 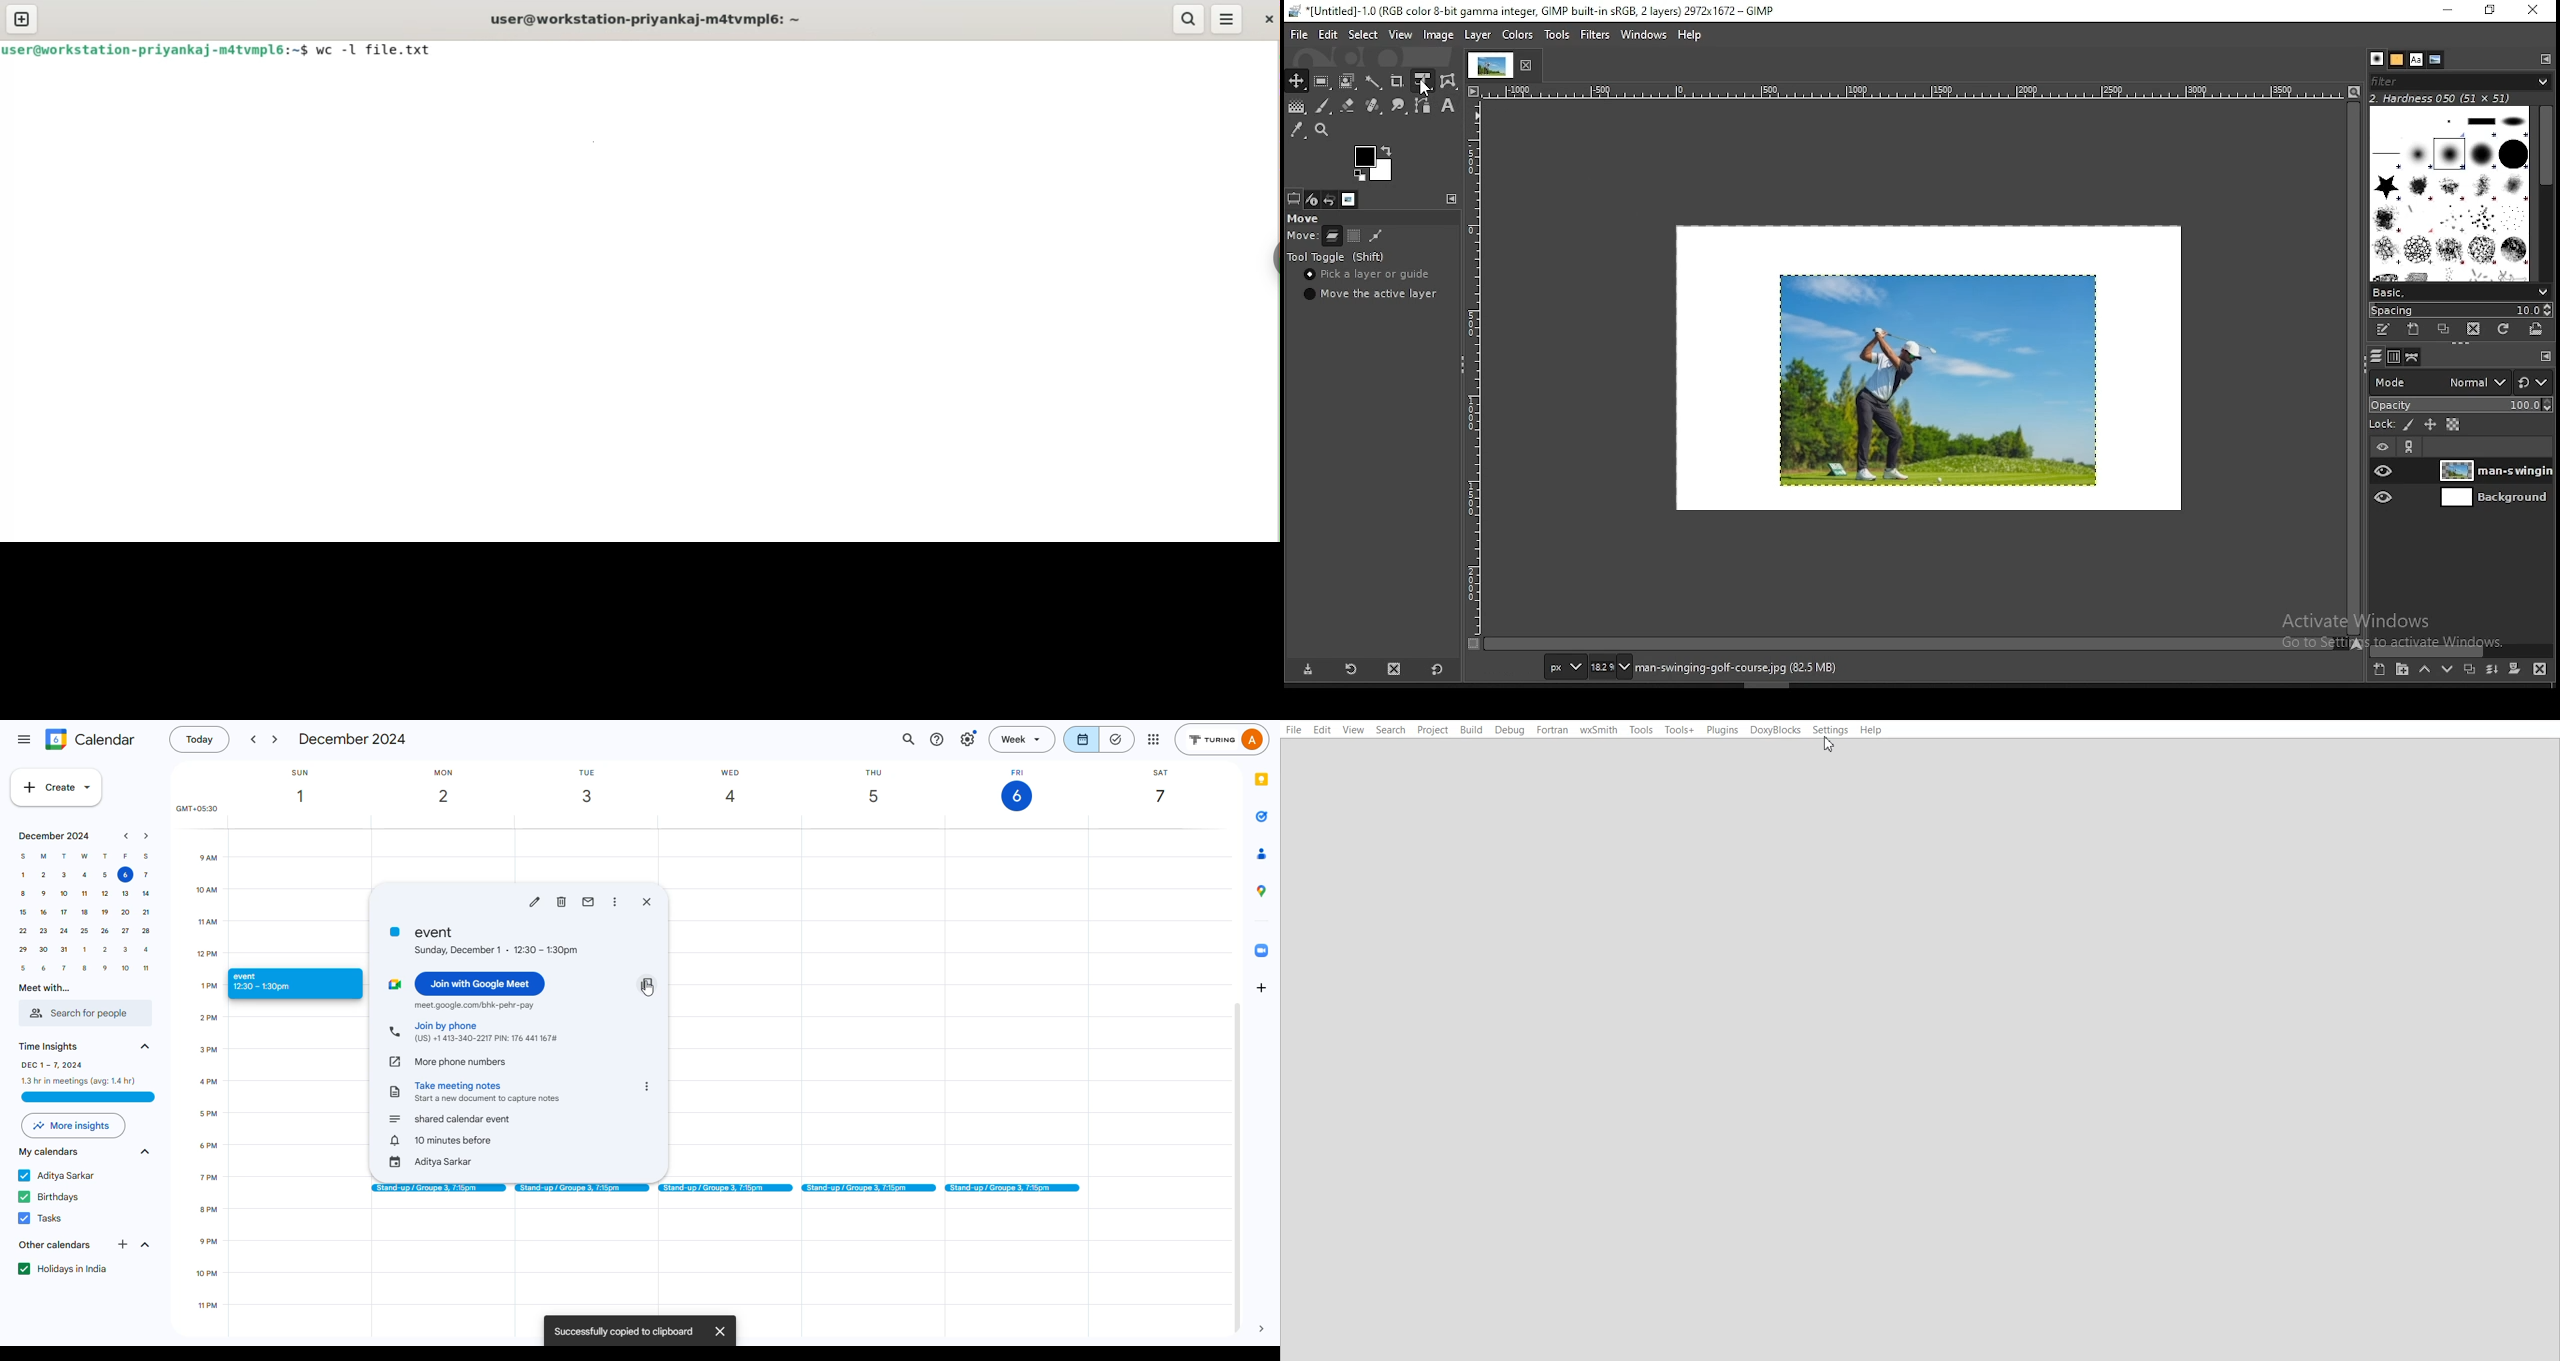 I want to click on delete, so click(x=562, y=901).